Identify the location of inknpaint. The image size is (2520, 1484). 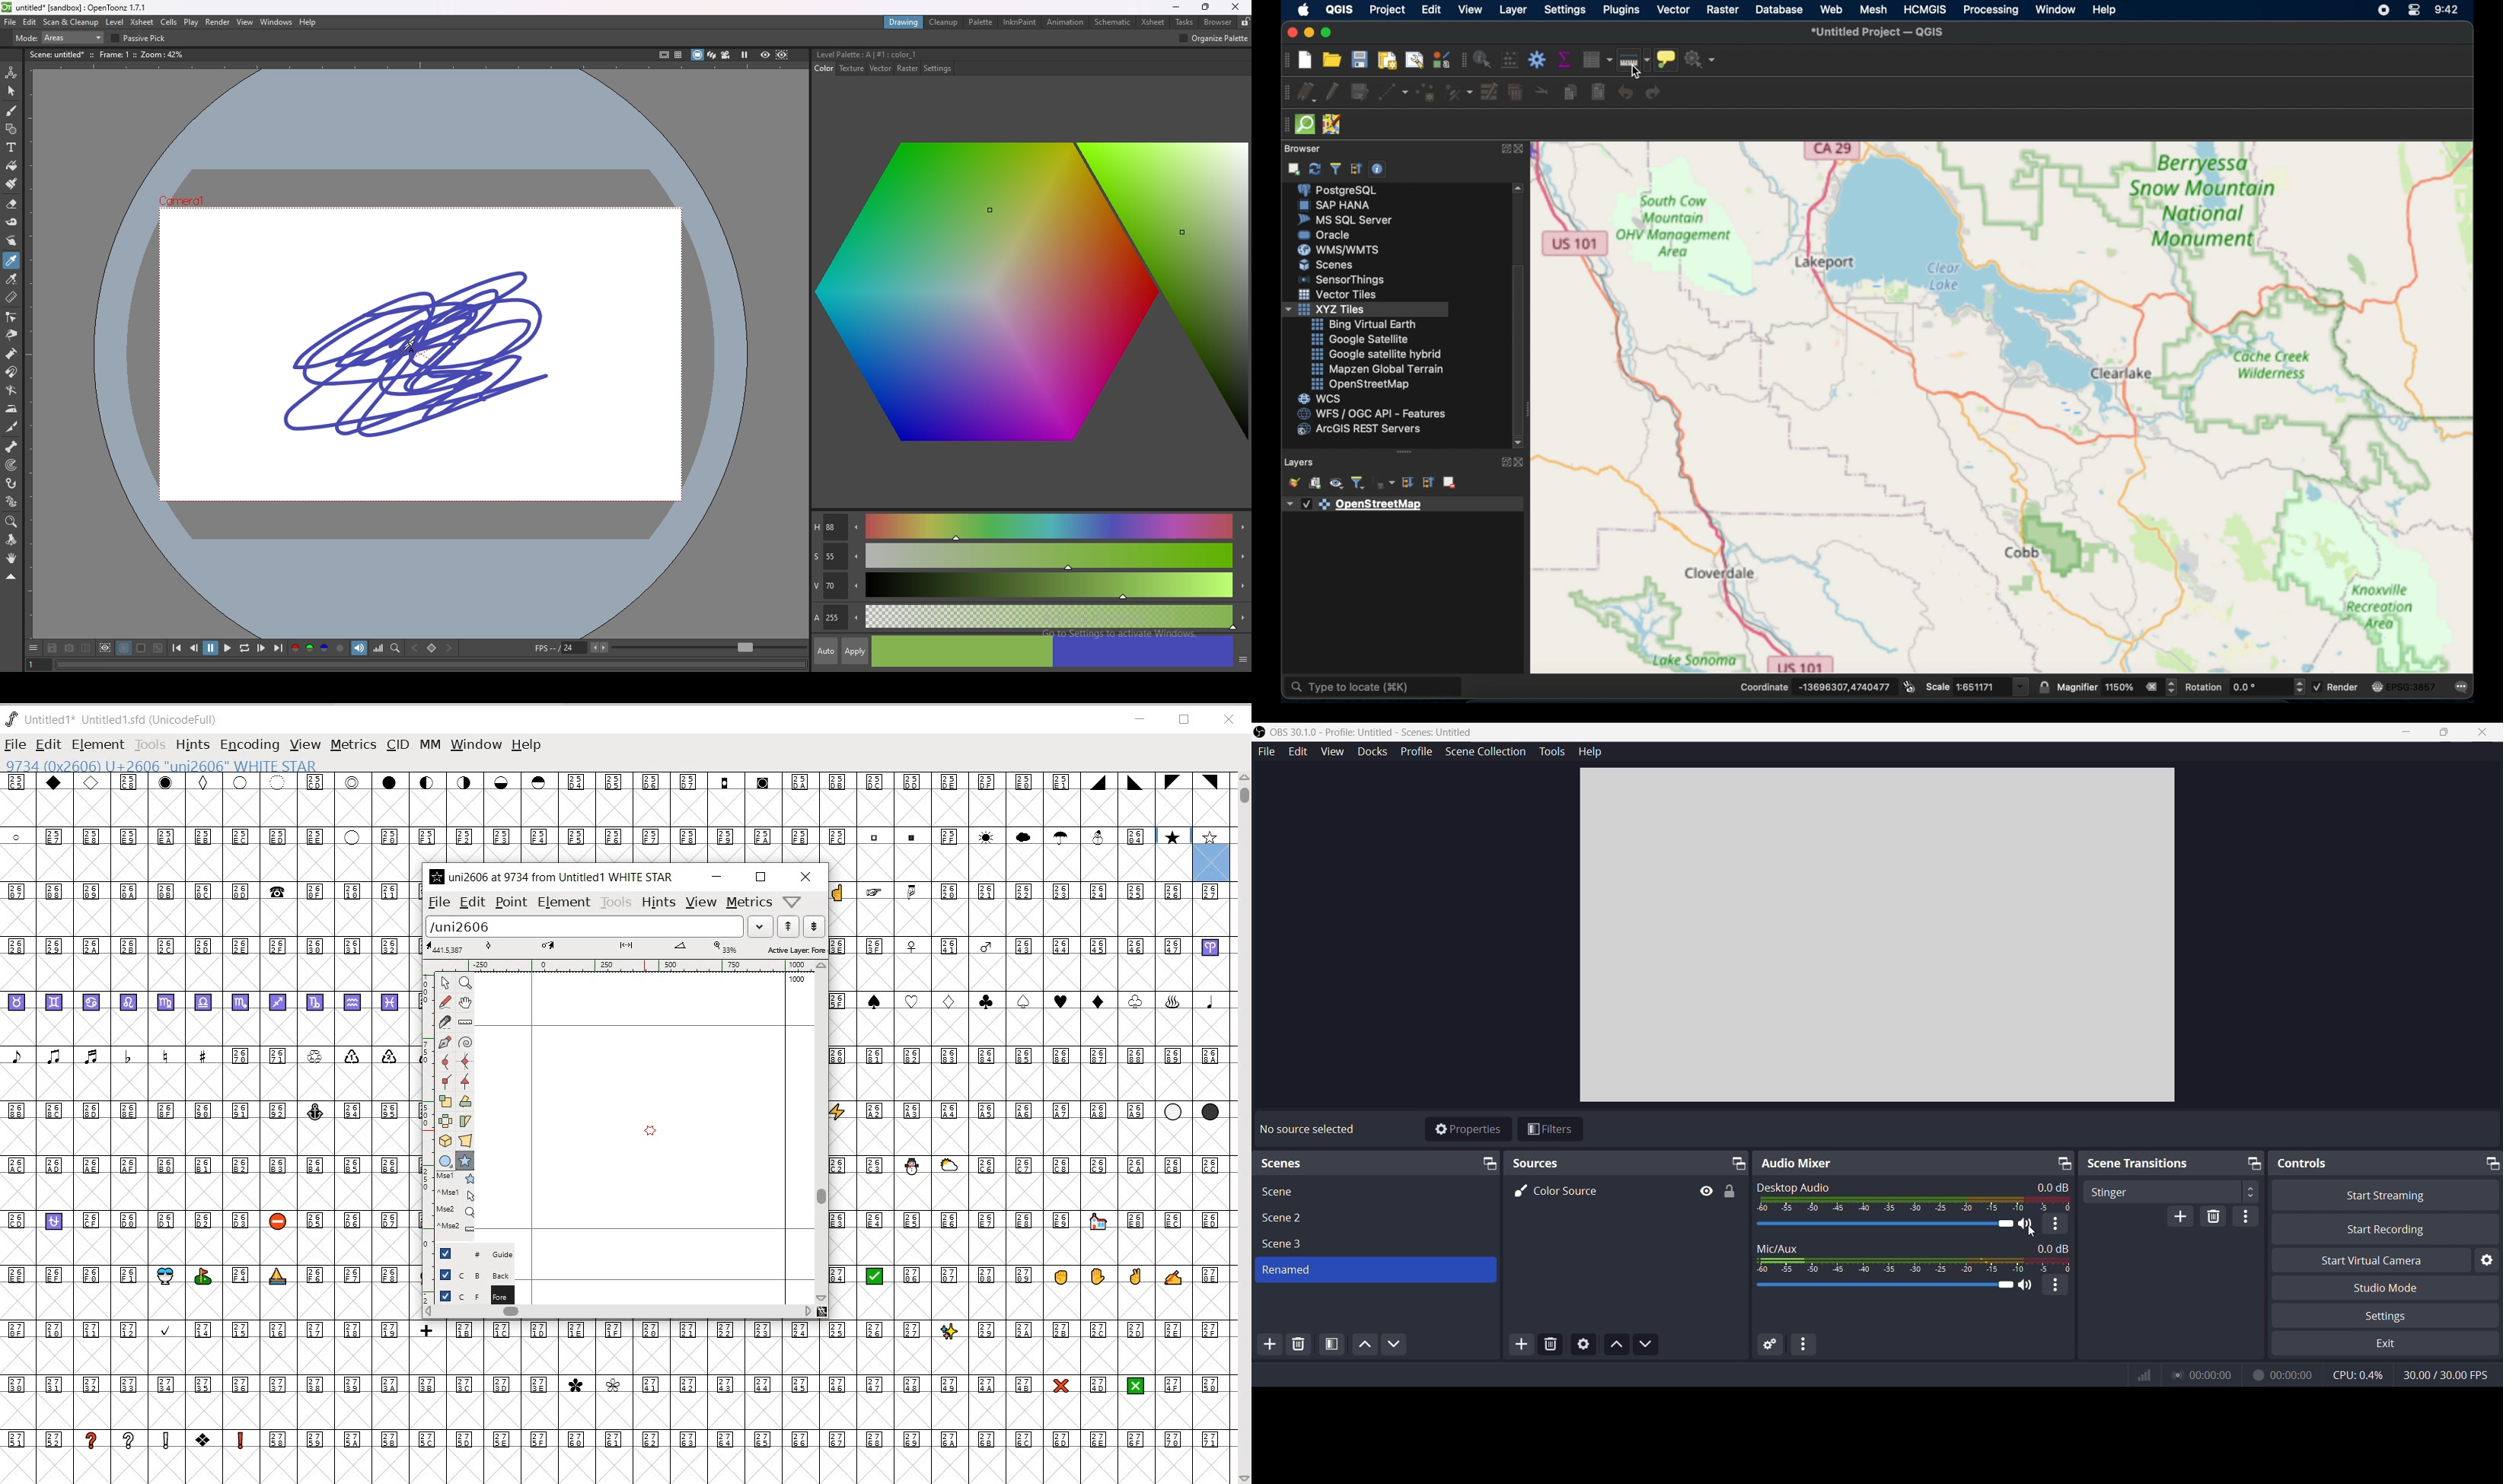
(1020, 22).